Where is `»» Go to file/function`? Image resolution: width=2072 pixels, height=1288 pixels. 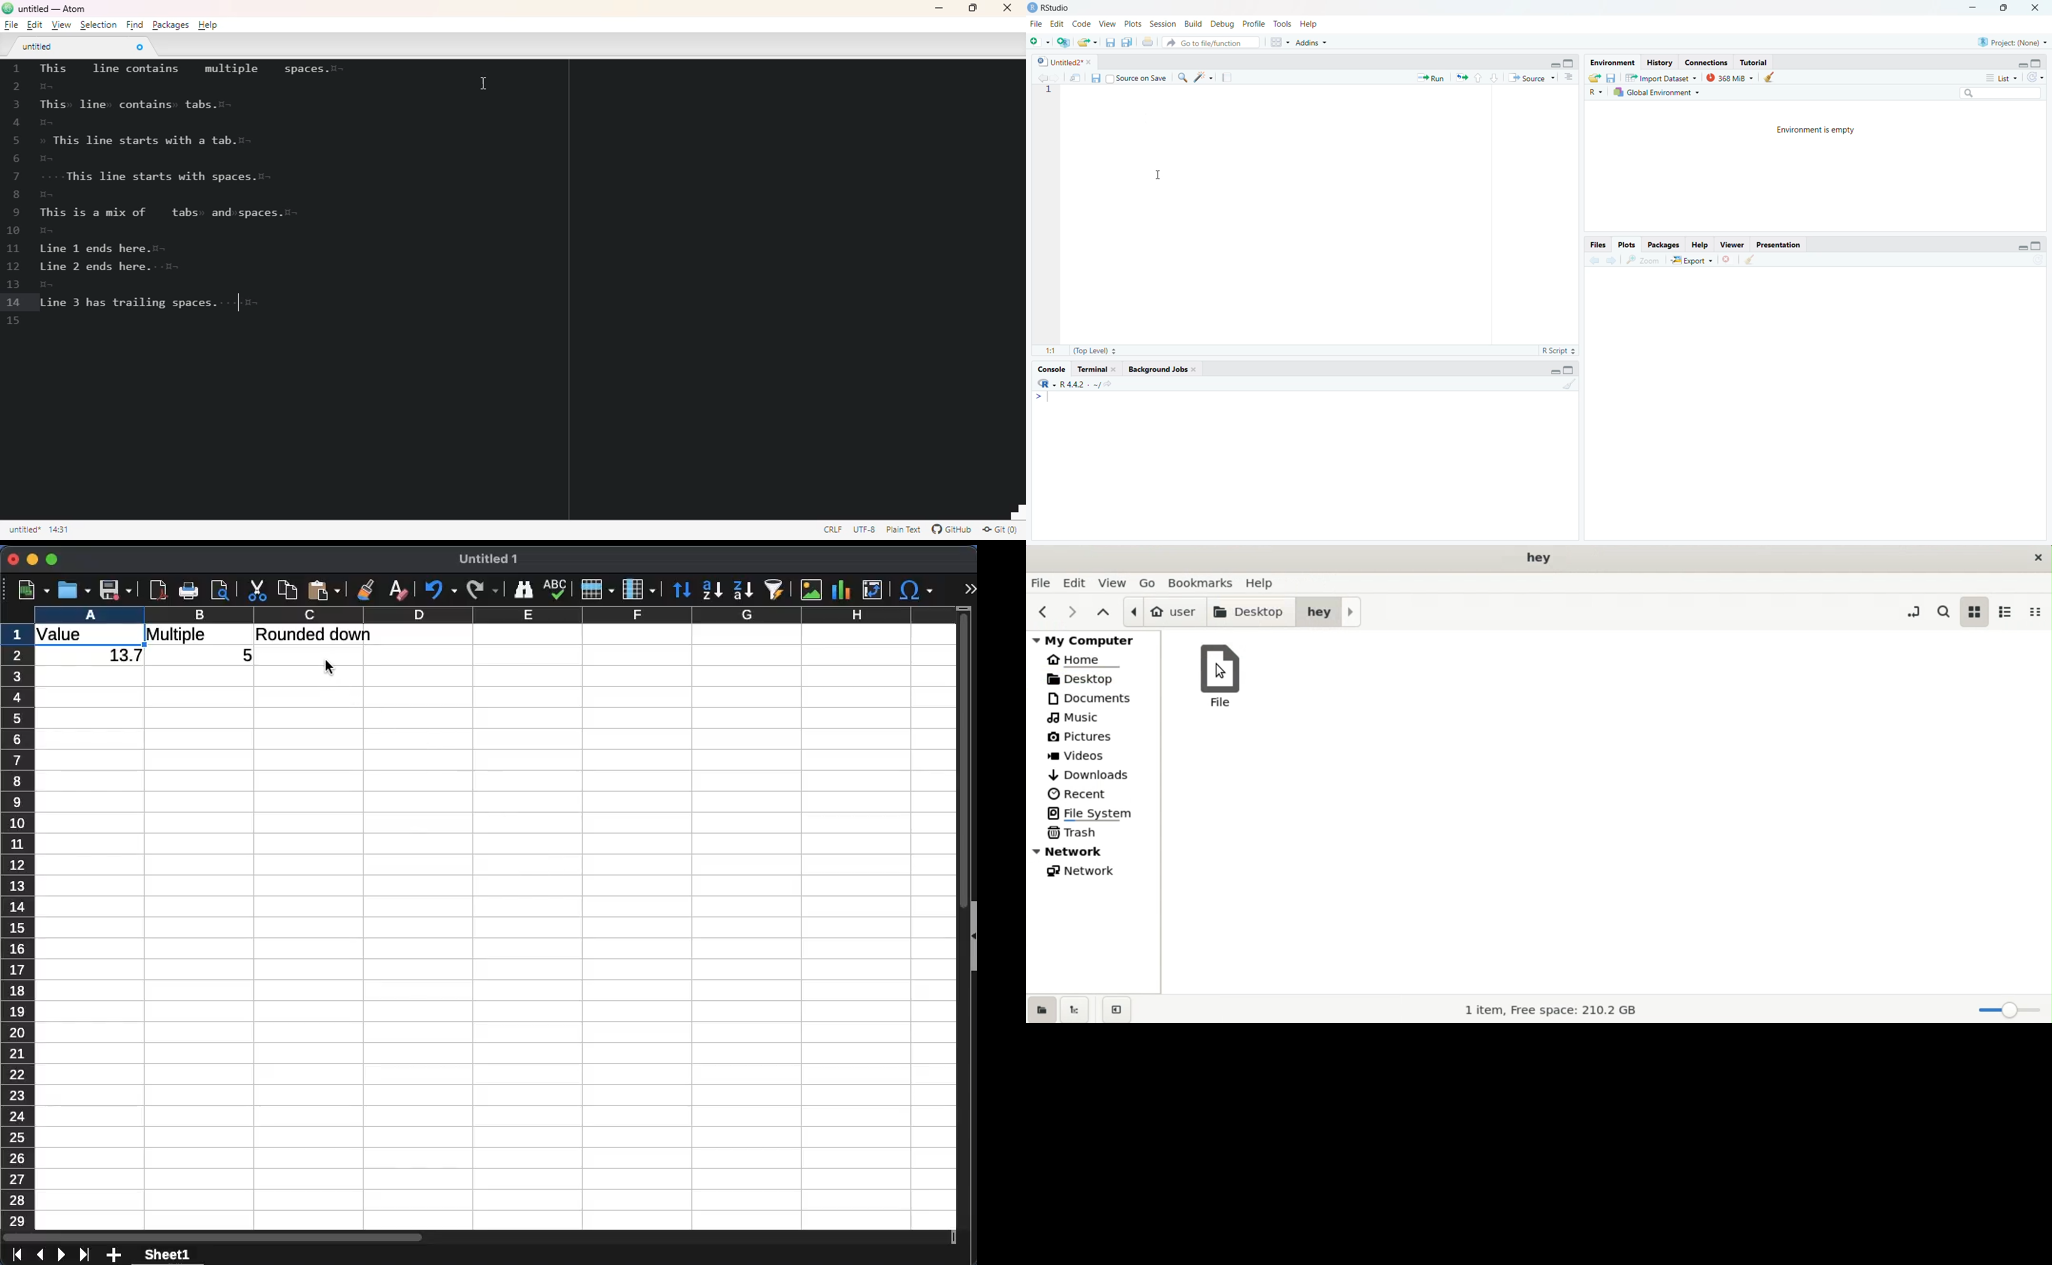 »» Go to file/function is located at coordinates (1214, 44).